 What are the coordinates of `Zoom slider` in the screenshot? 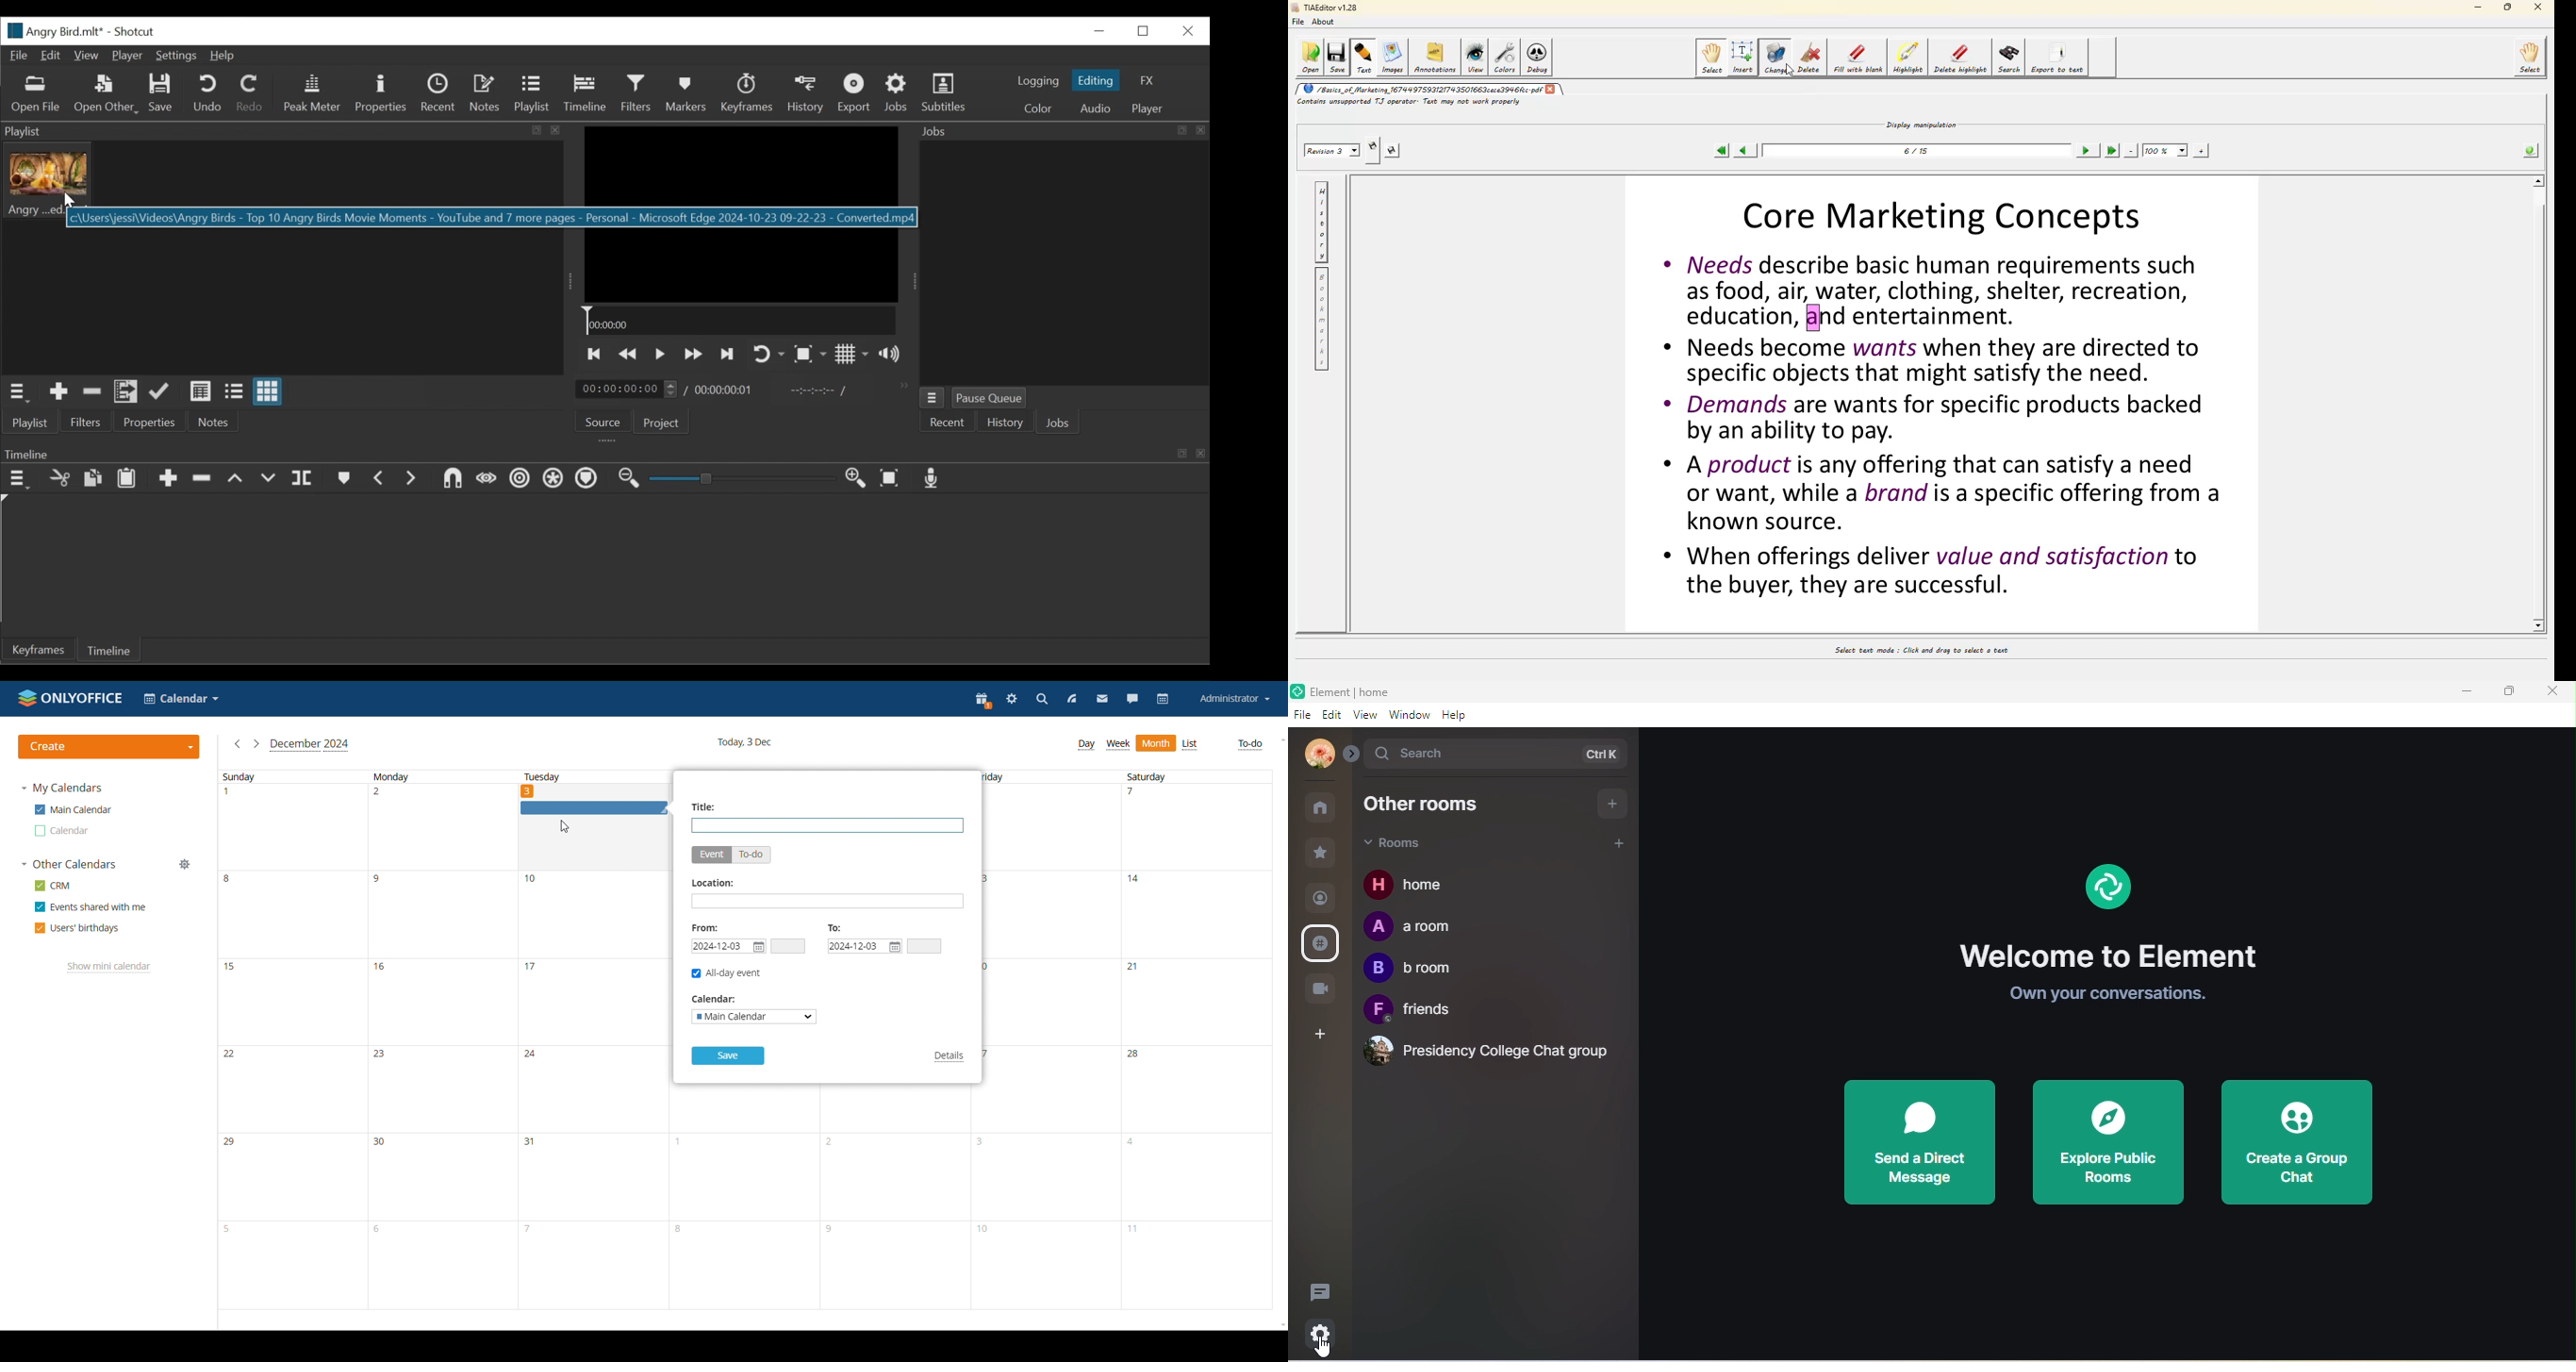 It's located at (744, 478).